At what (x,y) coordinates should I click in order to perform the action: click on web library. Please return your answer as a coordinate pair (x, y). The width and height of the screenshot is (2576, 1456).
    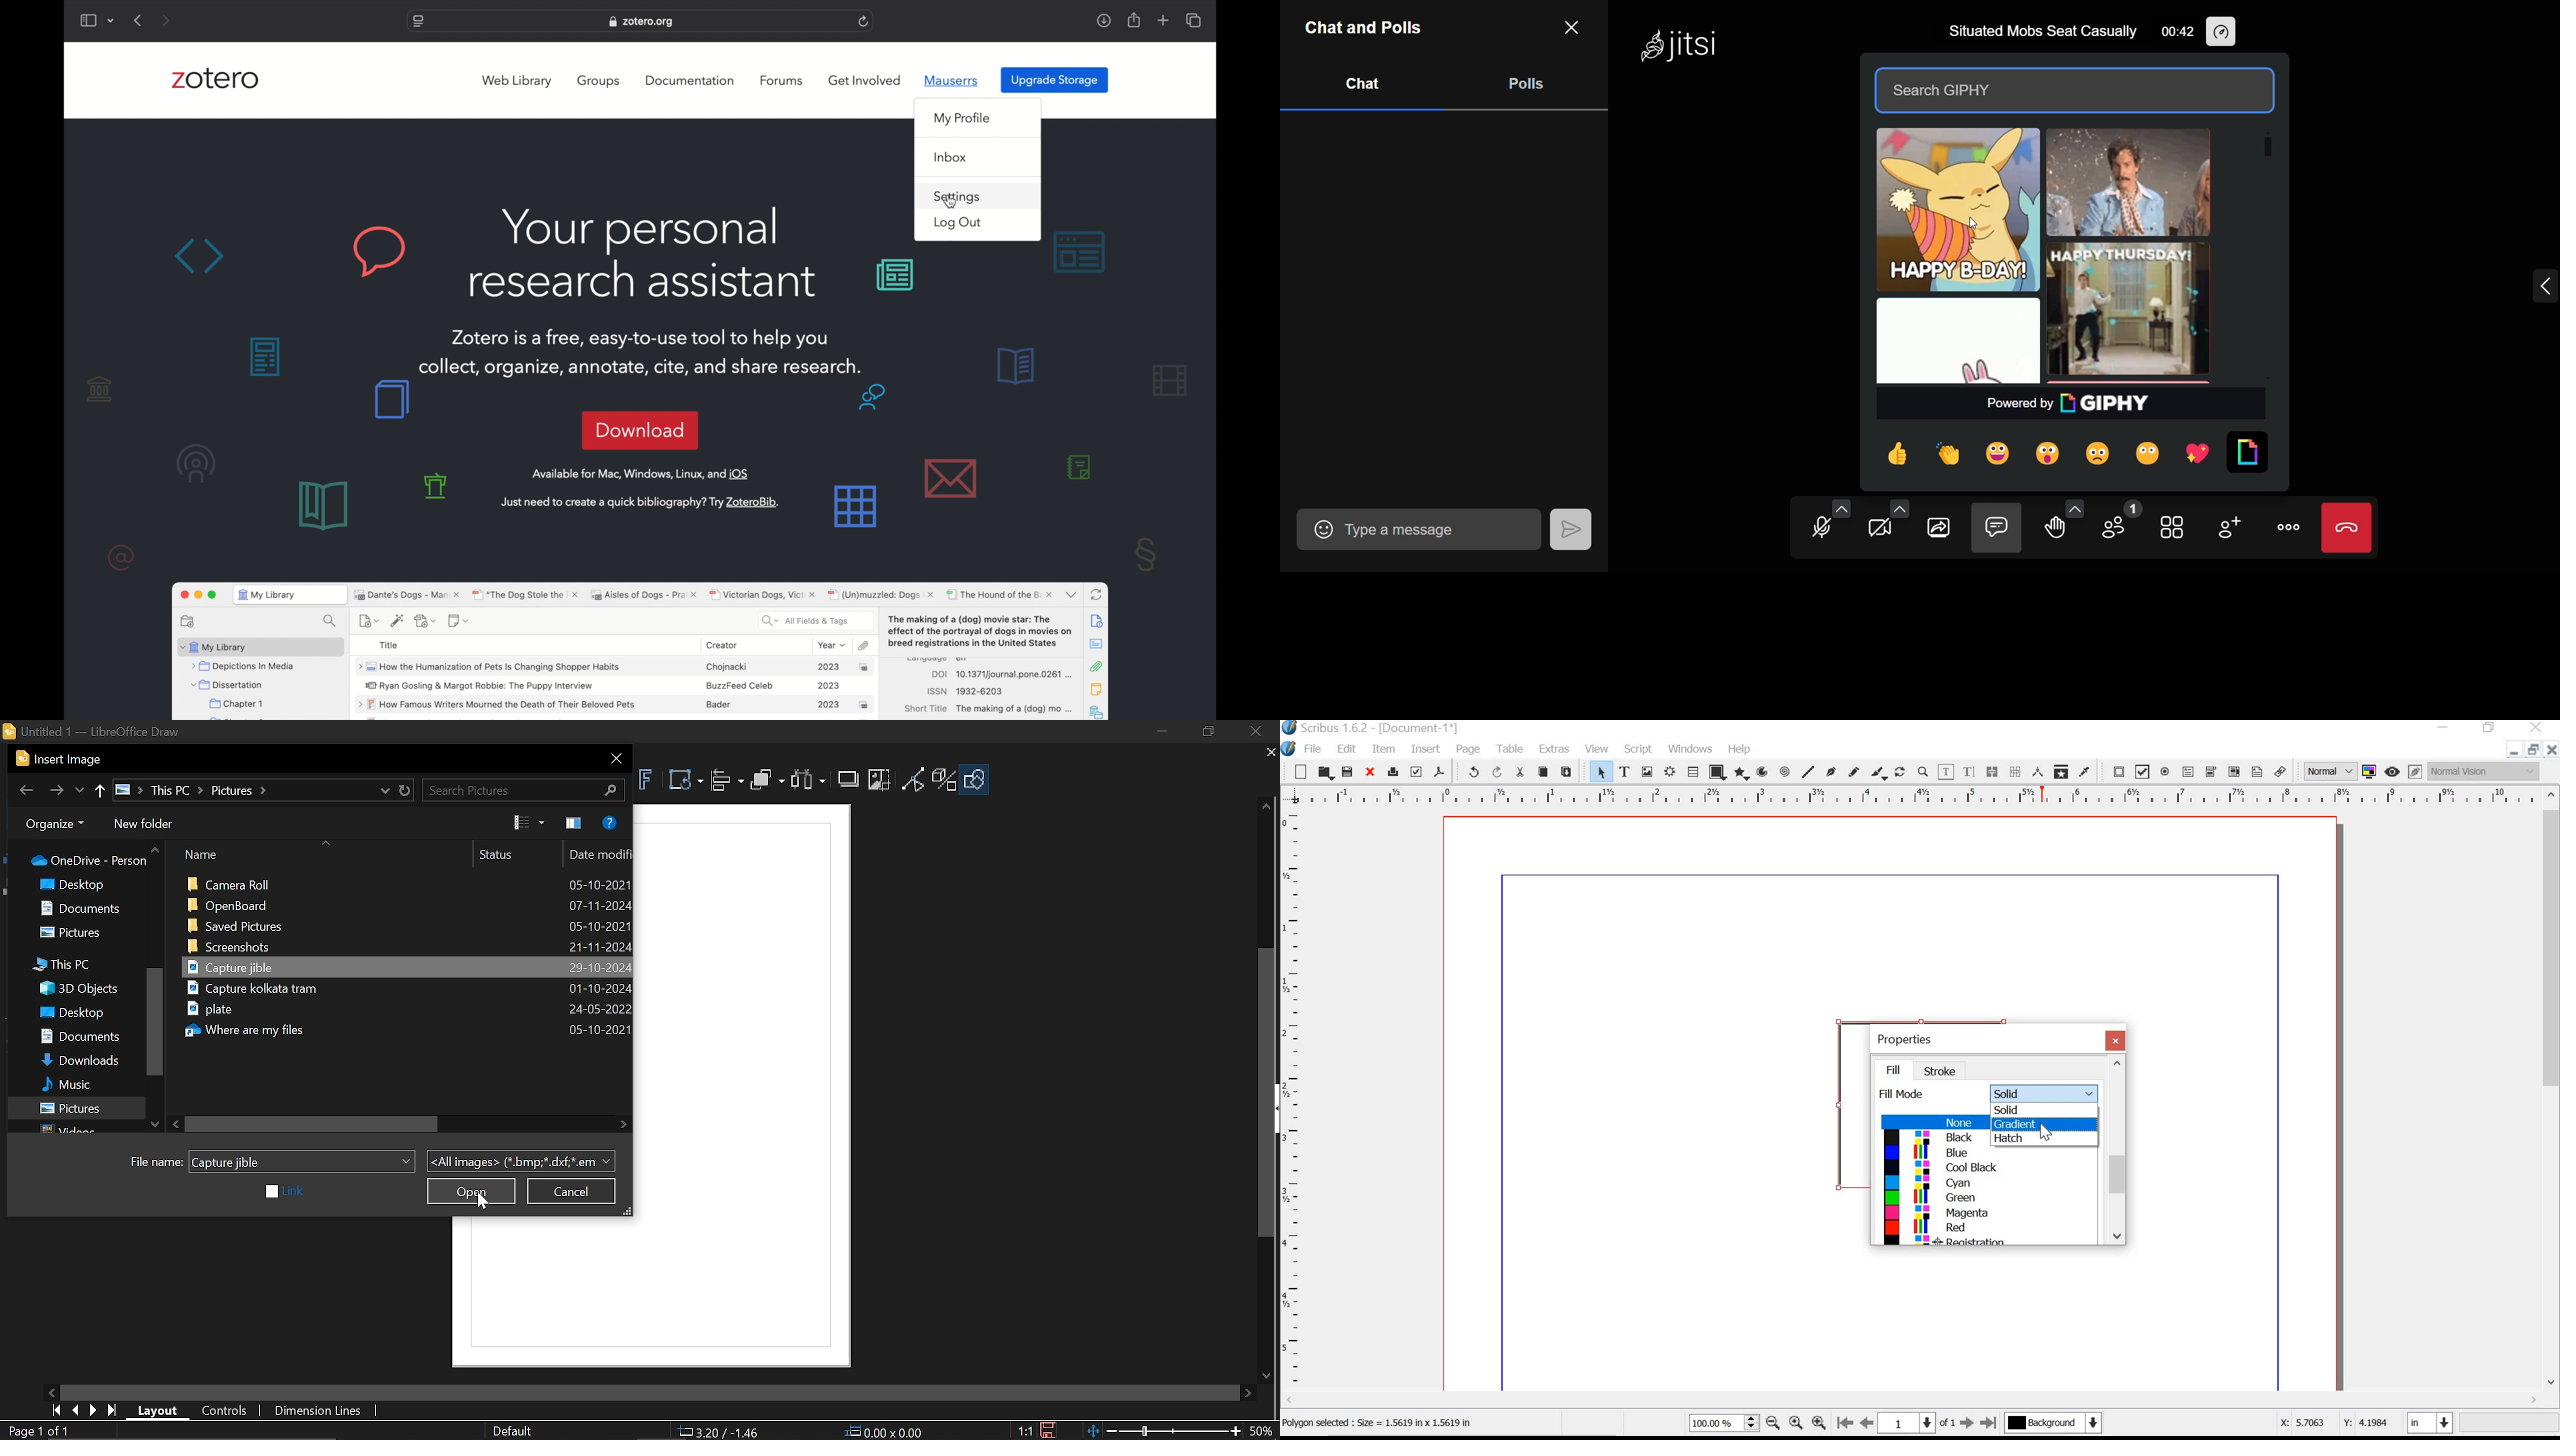
    Looking at the image, I should click on (519, 81).